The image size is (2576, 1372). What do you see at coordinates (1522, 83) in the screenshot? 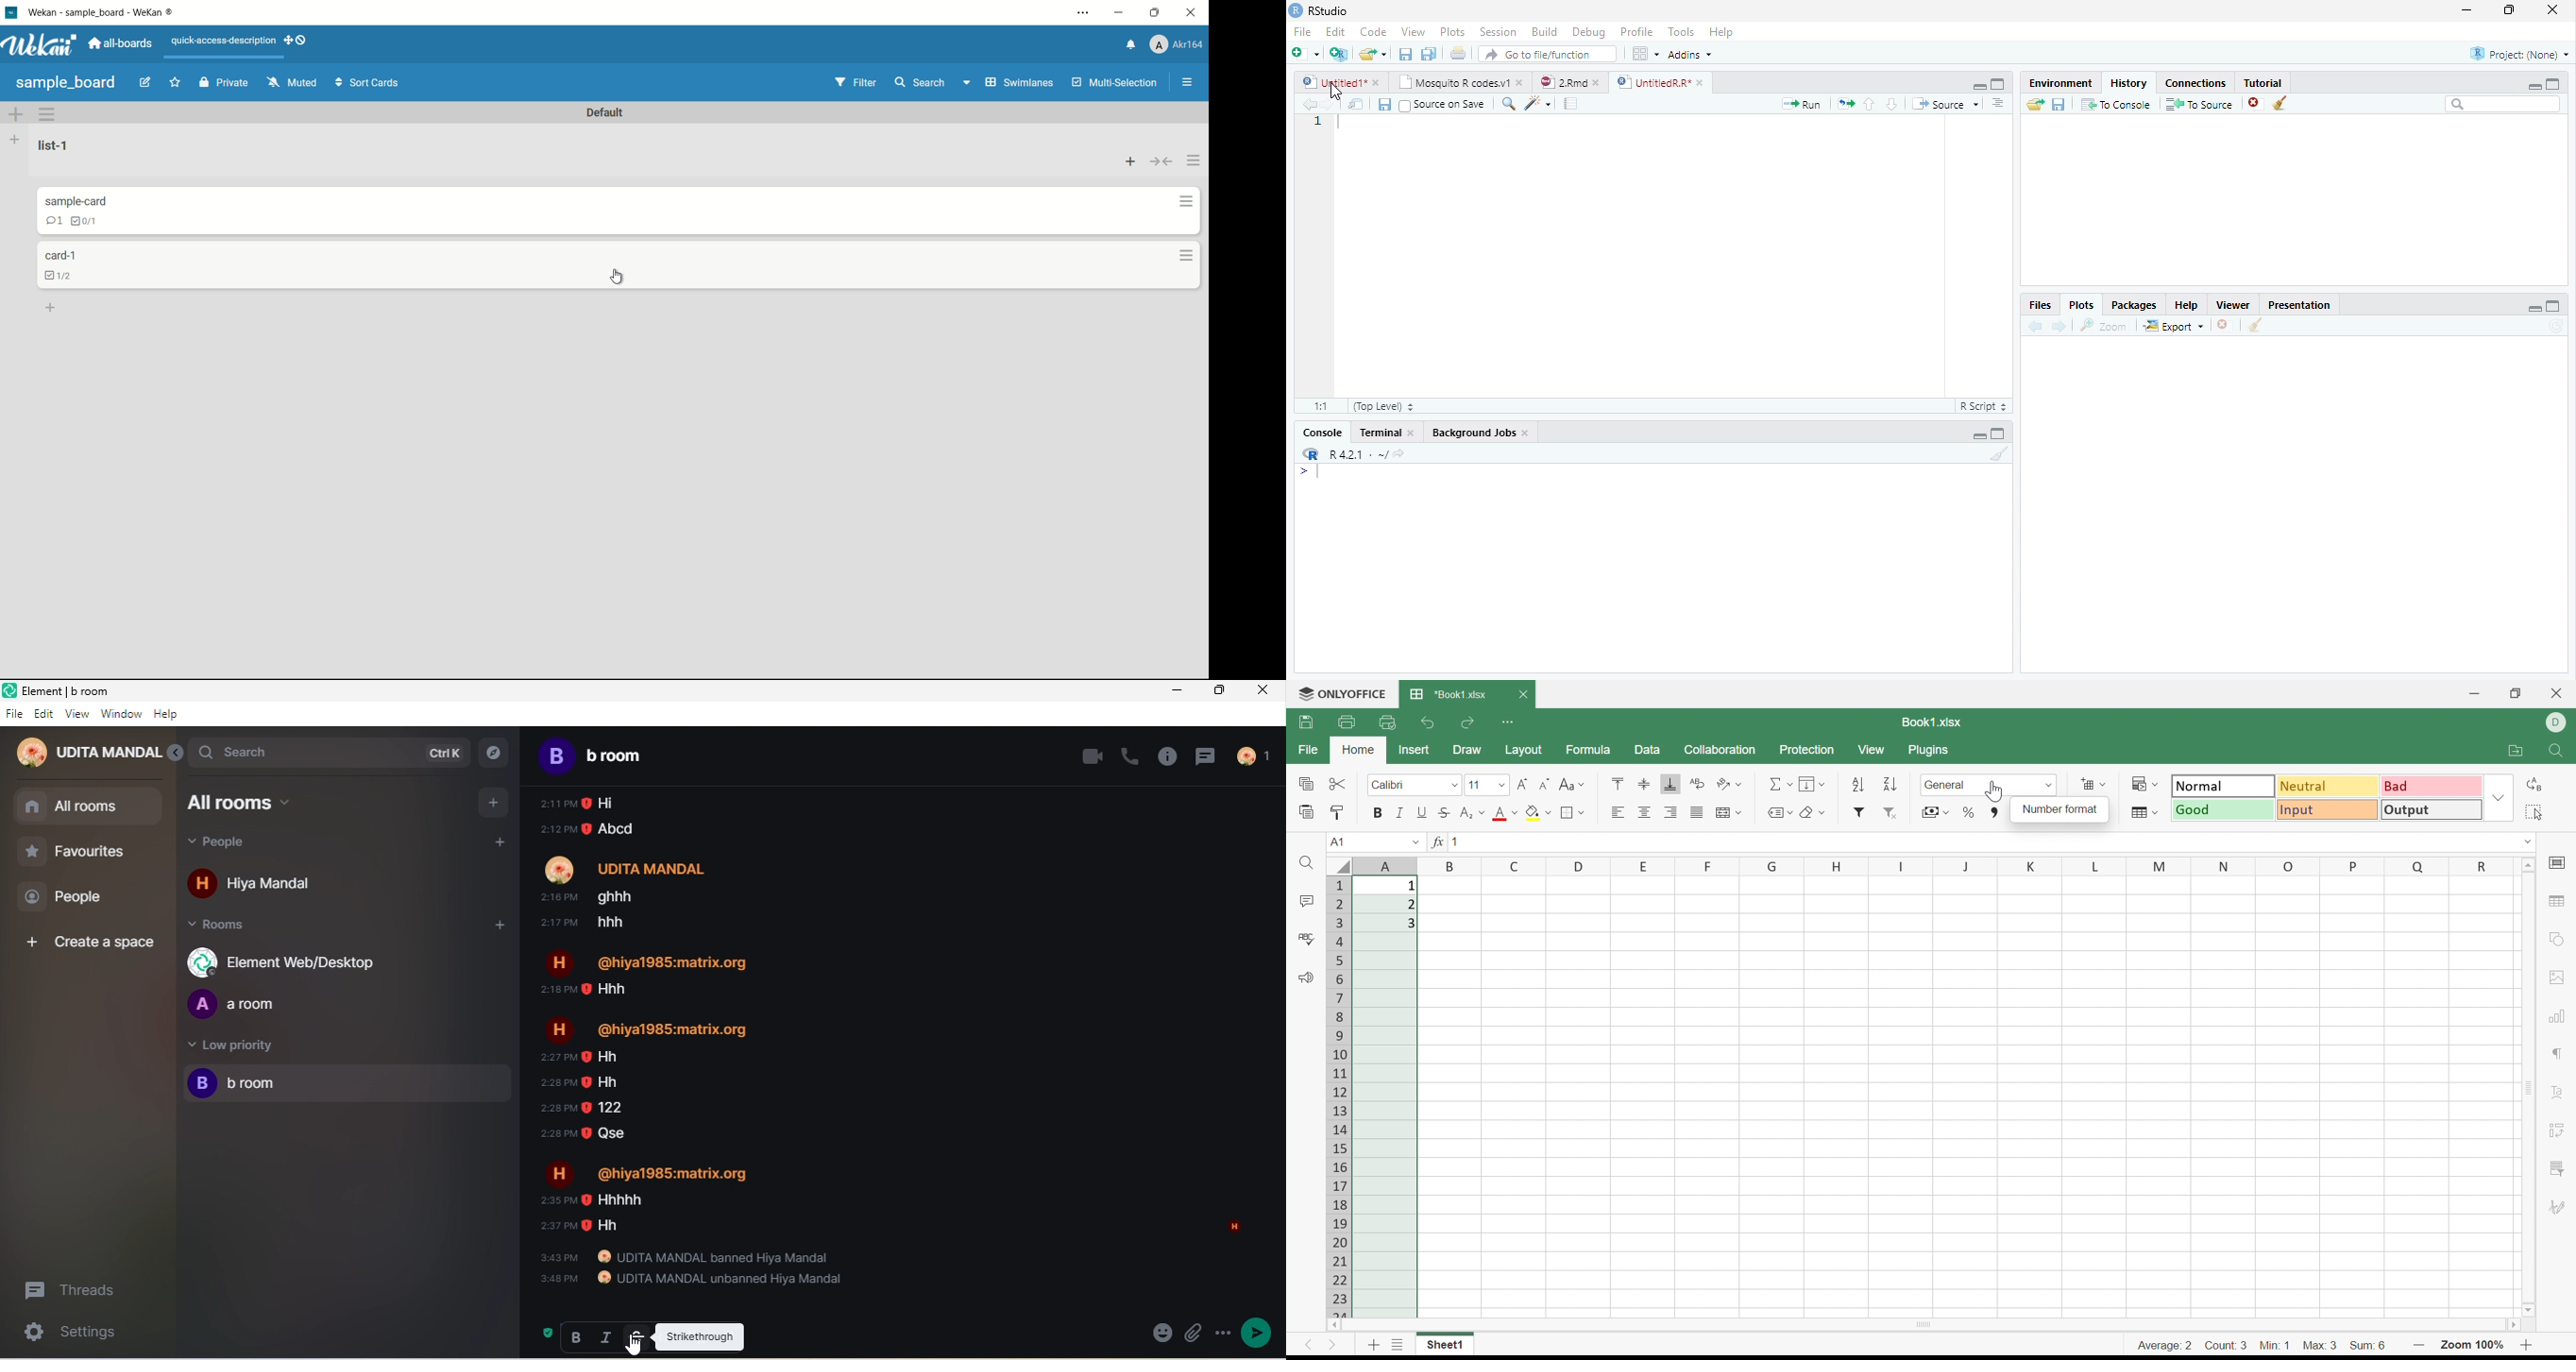
I see `close` at bounding box center [1522, 83].